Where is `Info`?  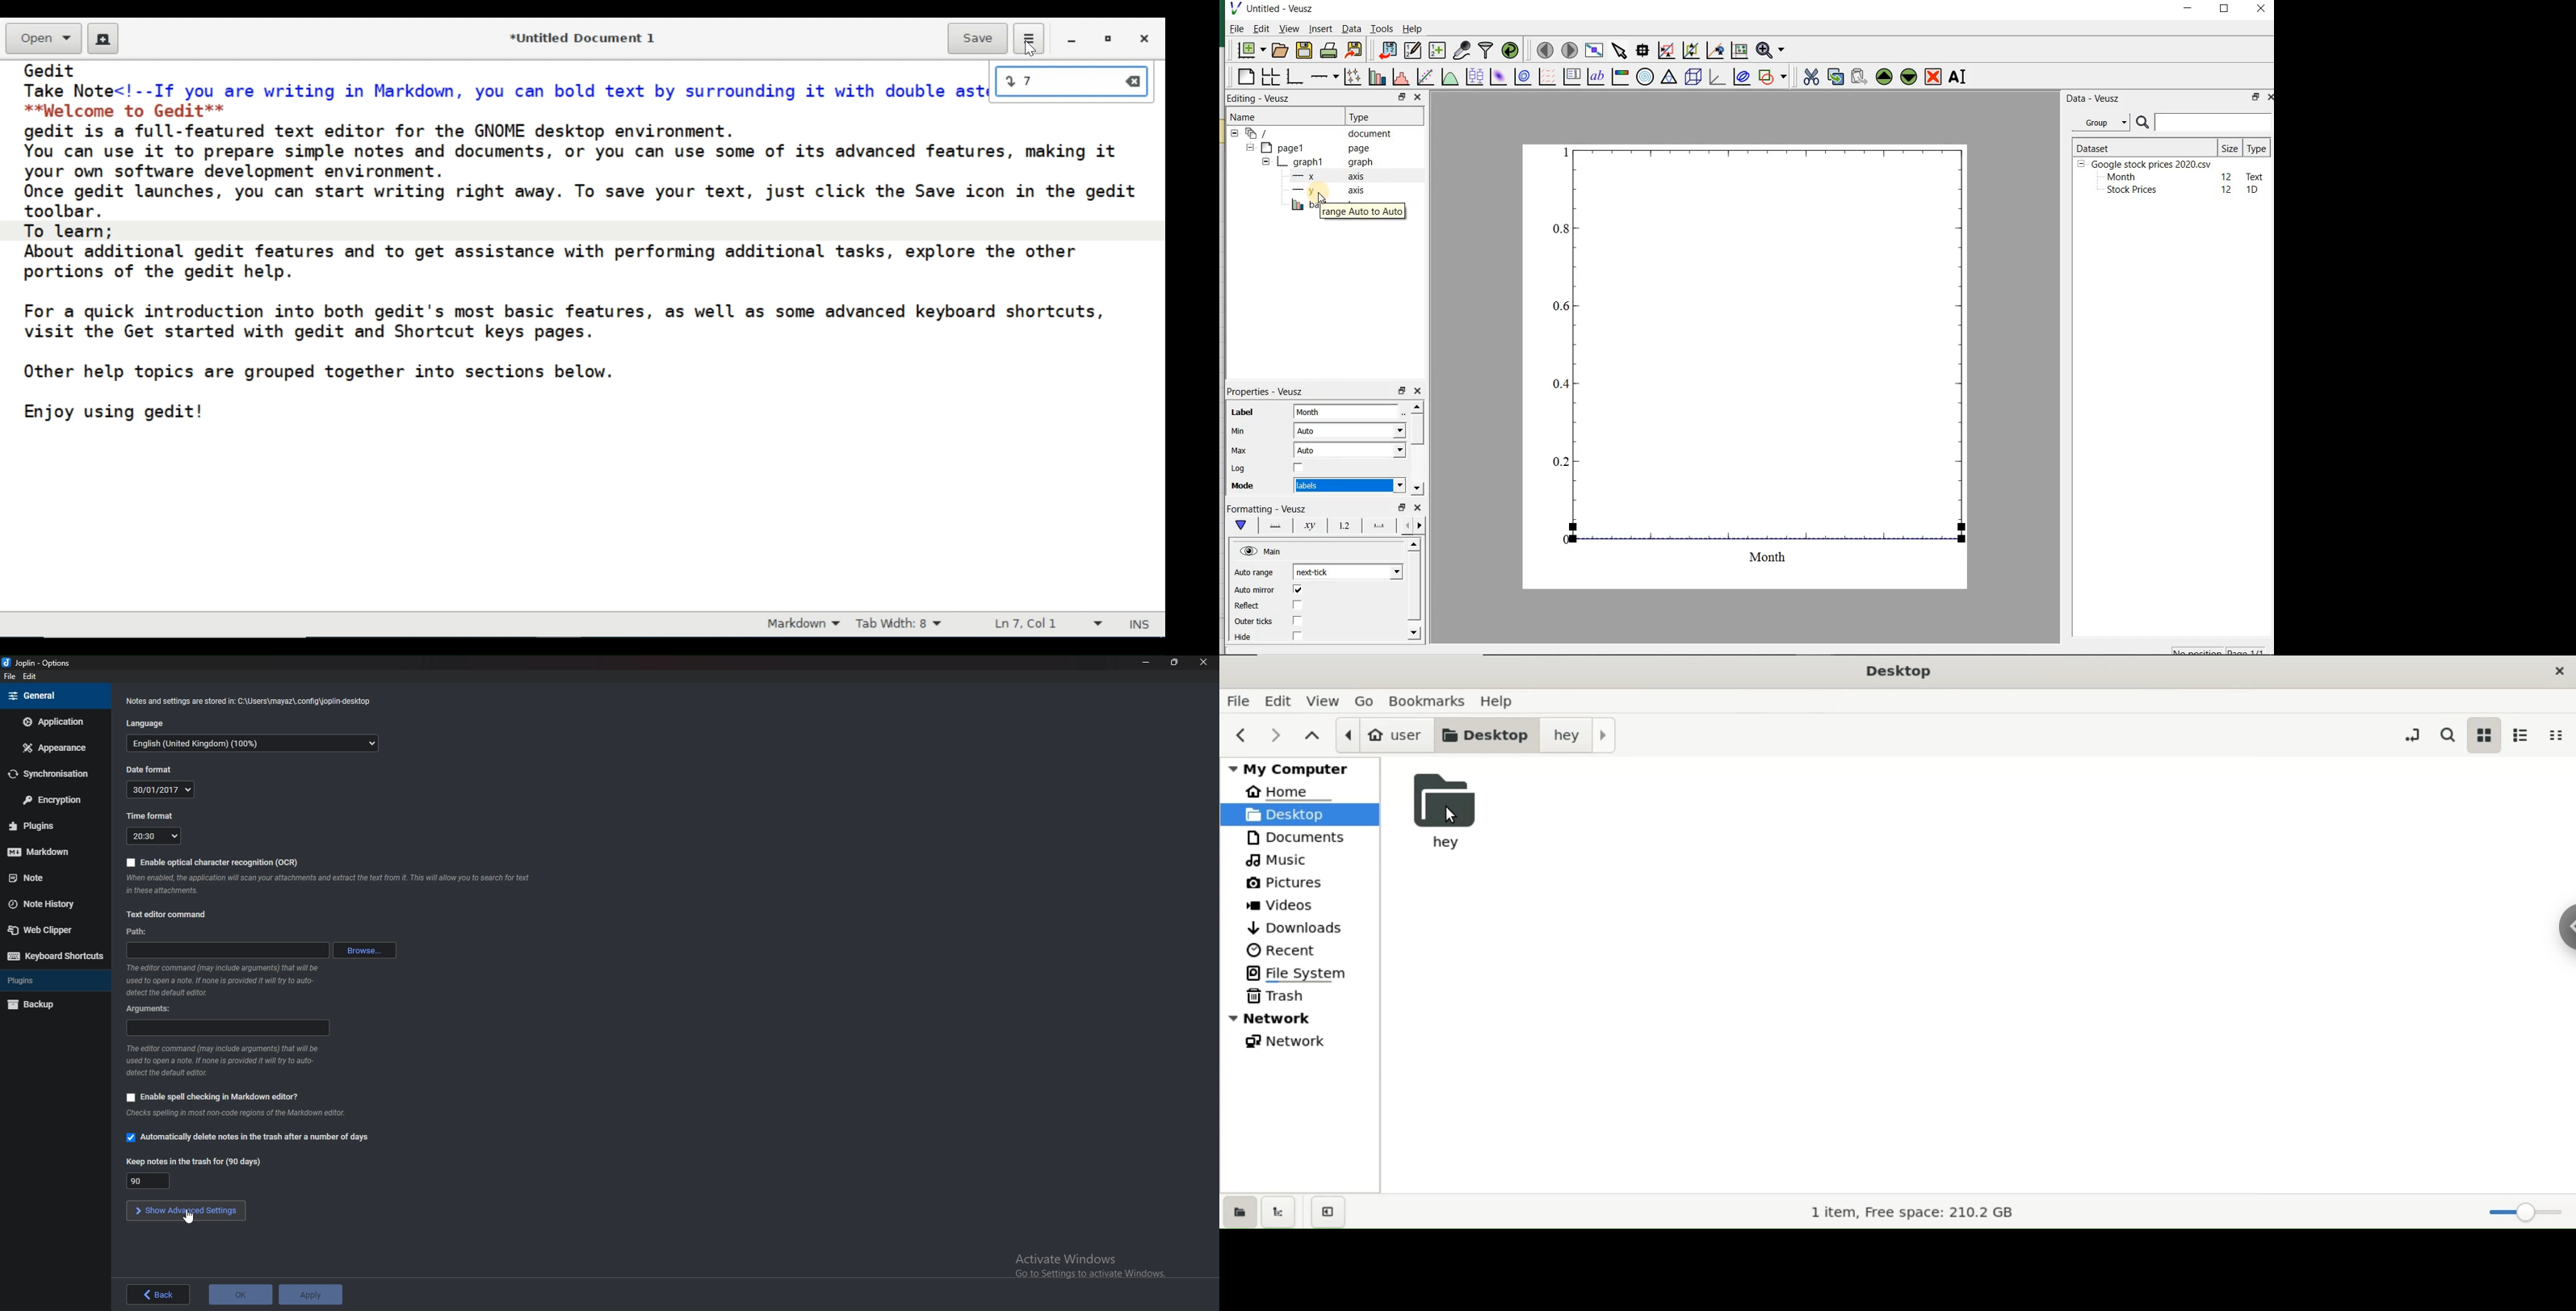 Info is located at coordinates (228, 980).